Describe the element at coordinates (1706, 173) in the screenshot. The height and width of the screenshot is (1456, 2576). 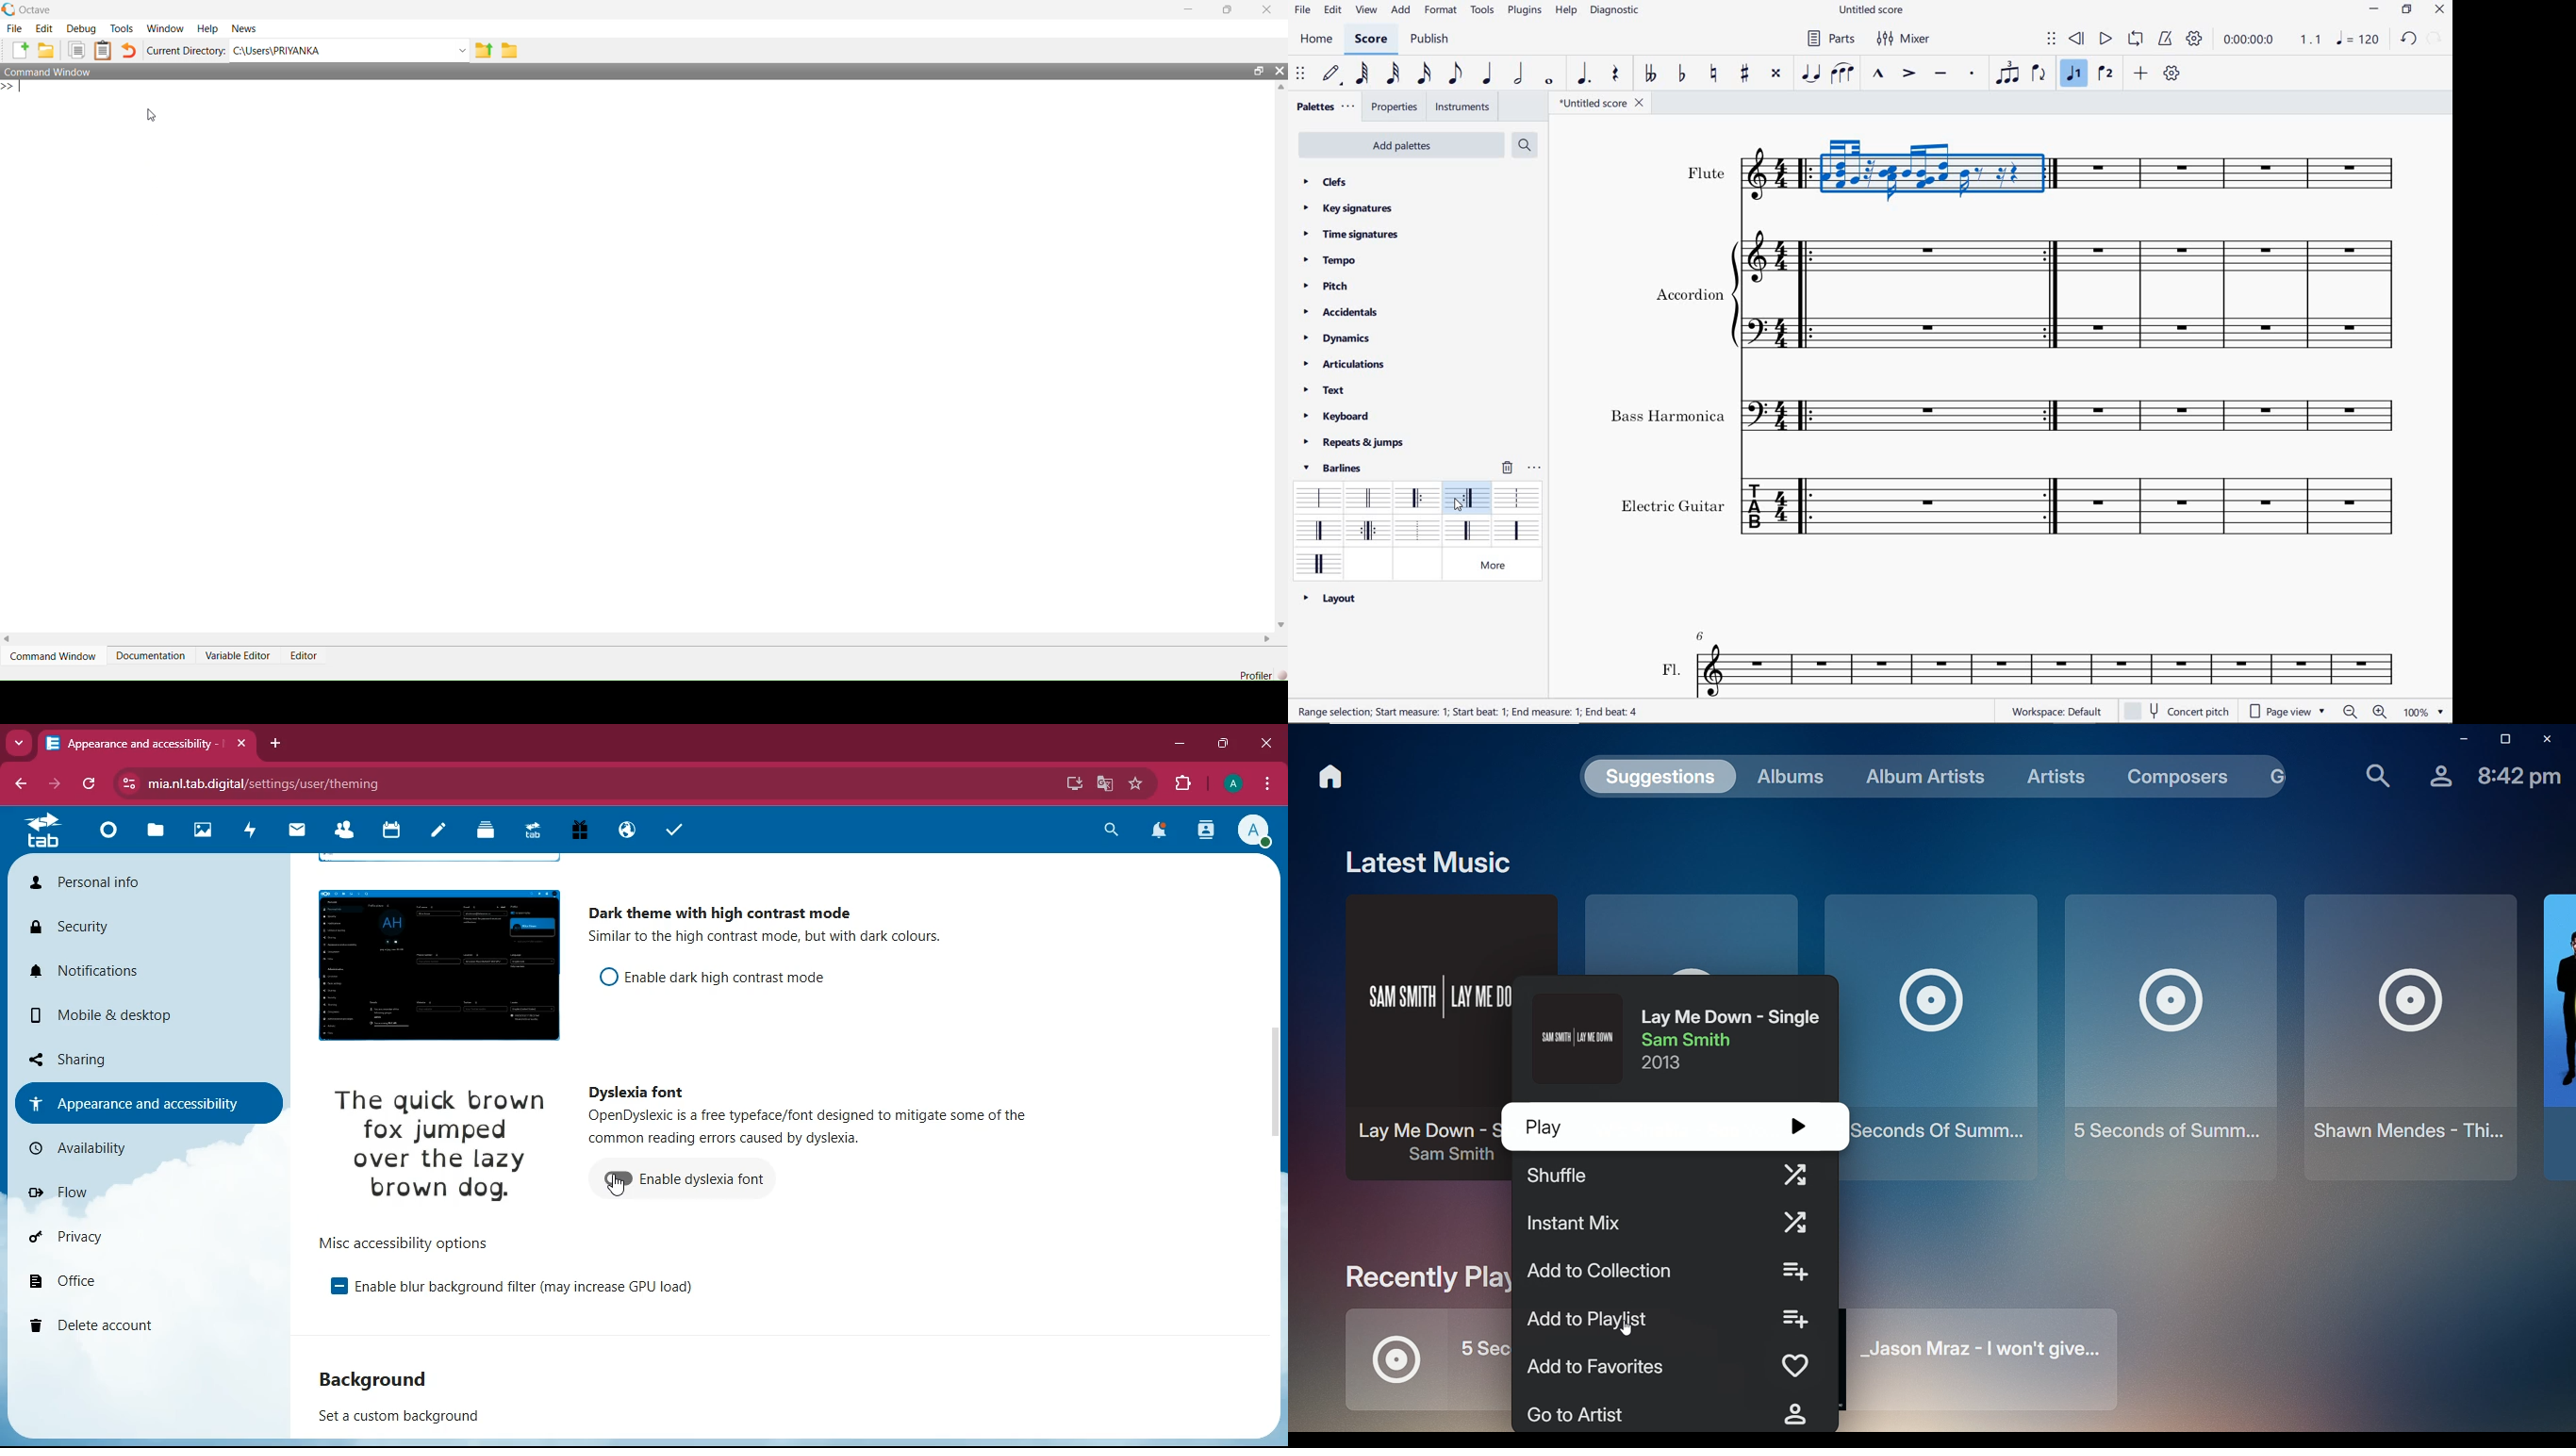
I see `text` at that location.